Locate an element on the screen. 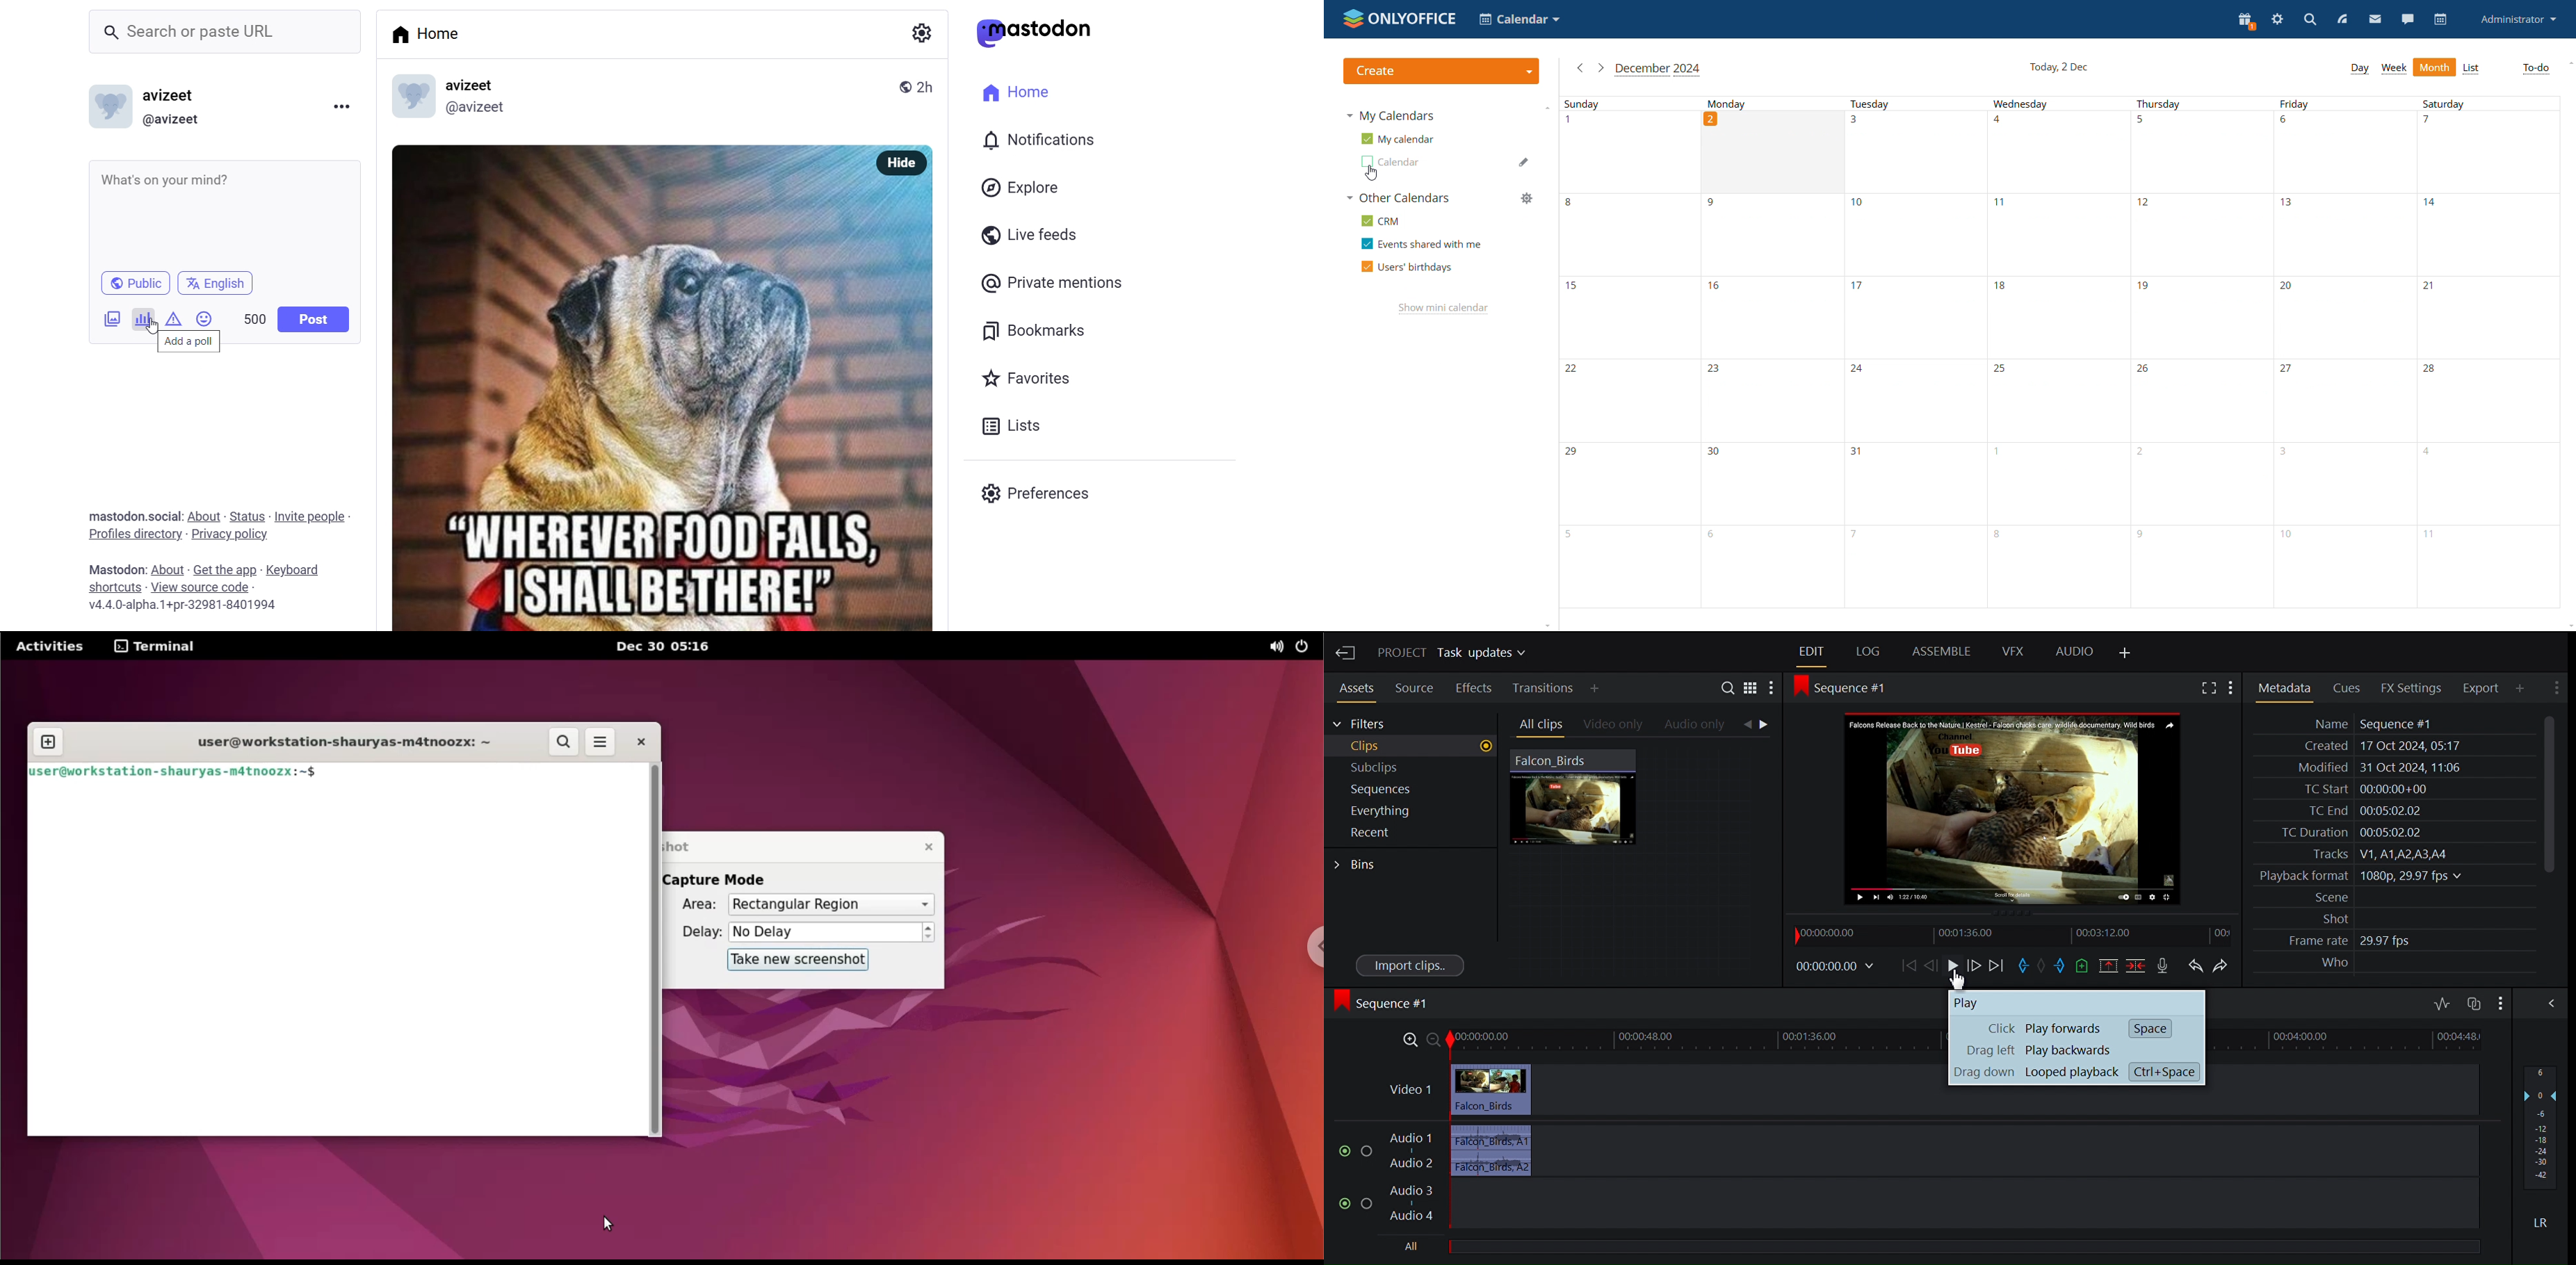  TC Start 00:00:00+00 is located at coordinates (2362, 789).